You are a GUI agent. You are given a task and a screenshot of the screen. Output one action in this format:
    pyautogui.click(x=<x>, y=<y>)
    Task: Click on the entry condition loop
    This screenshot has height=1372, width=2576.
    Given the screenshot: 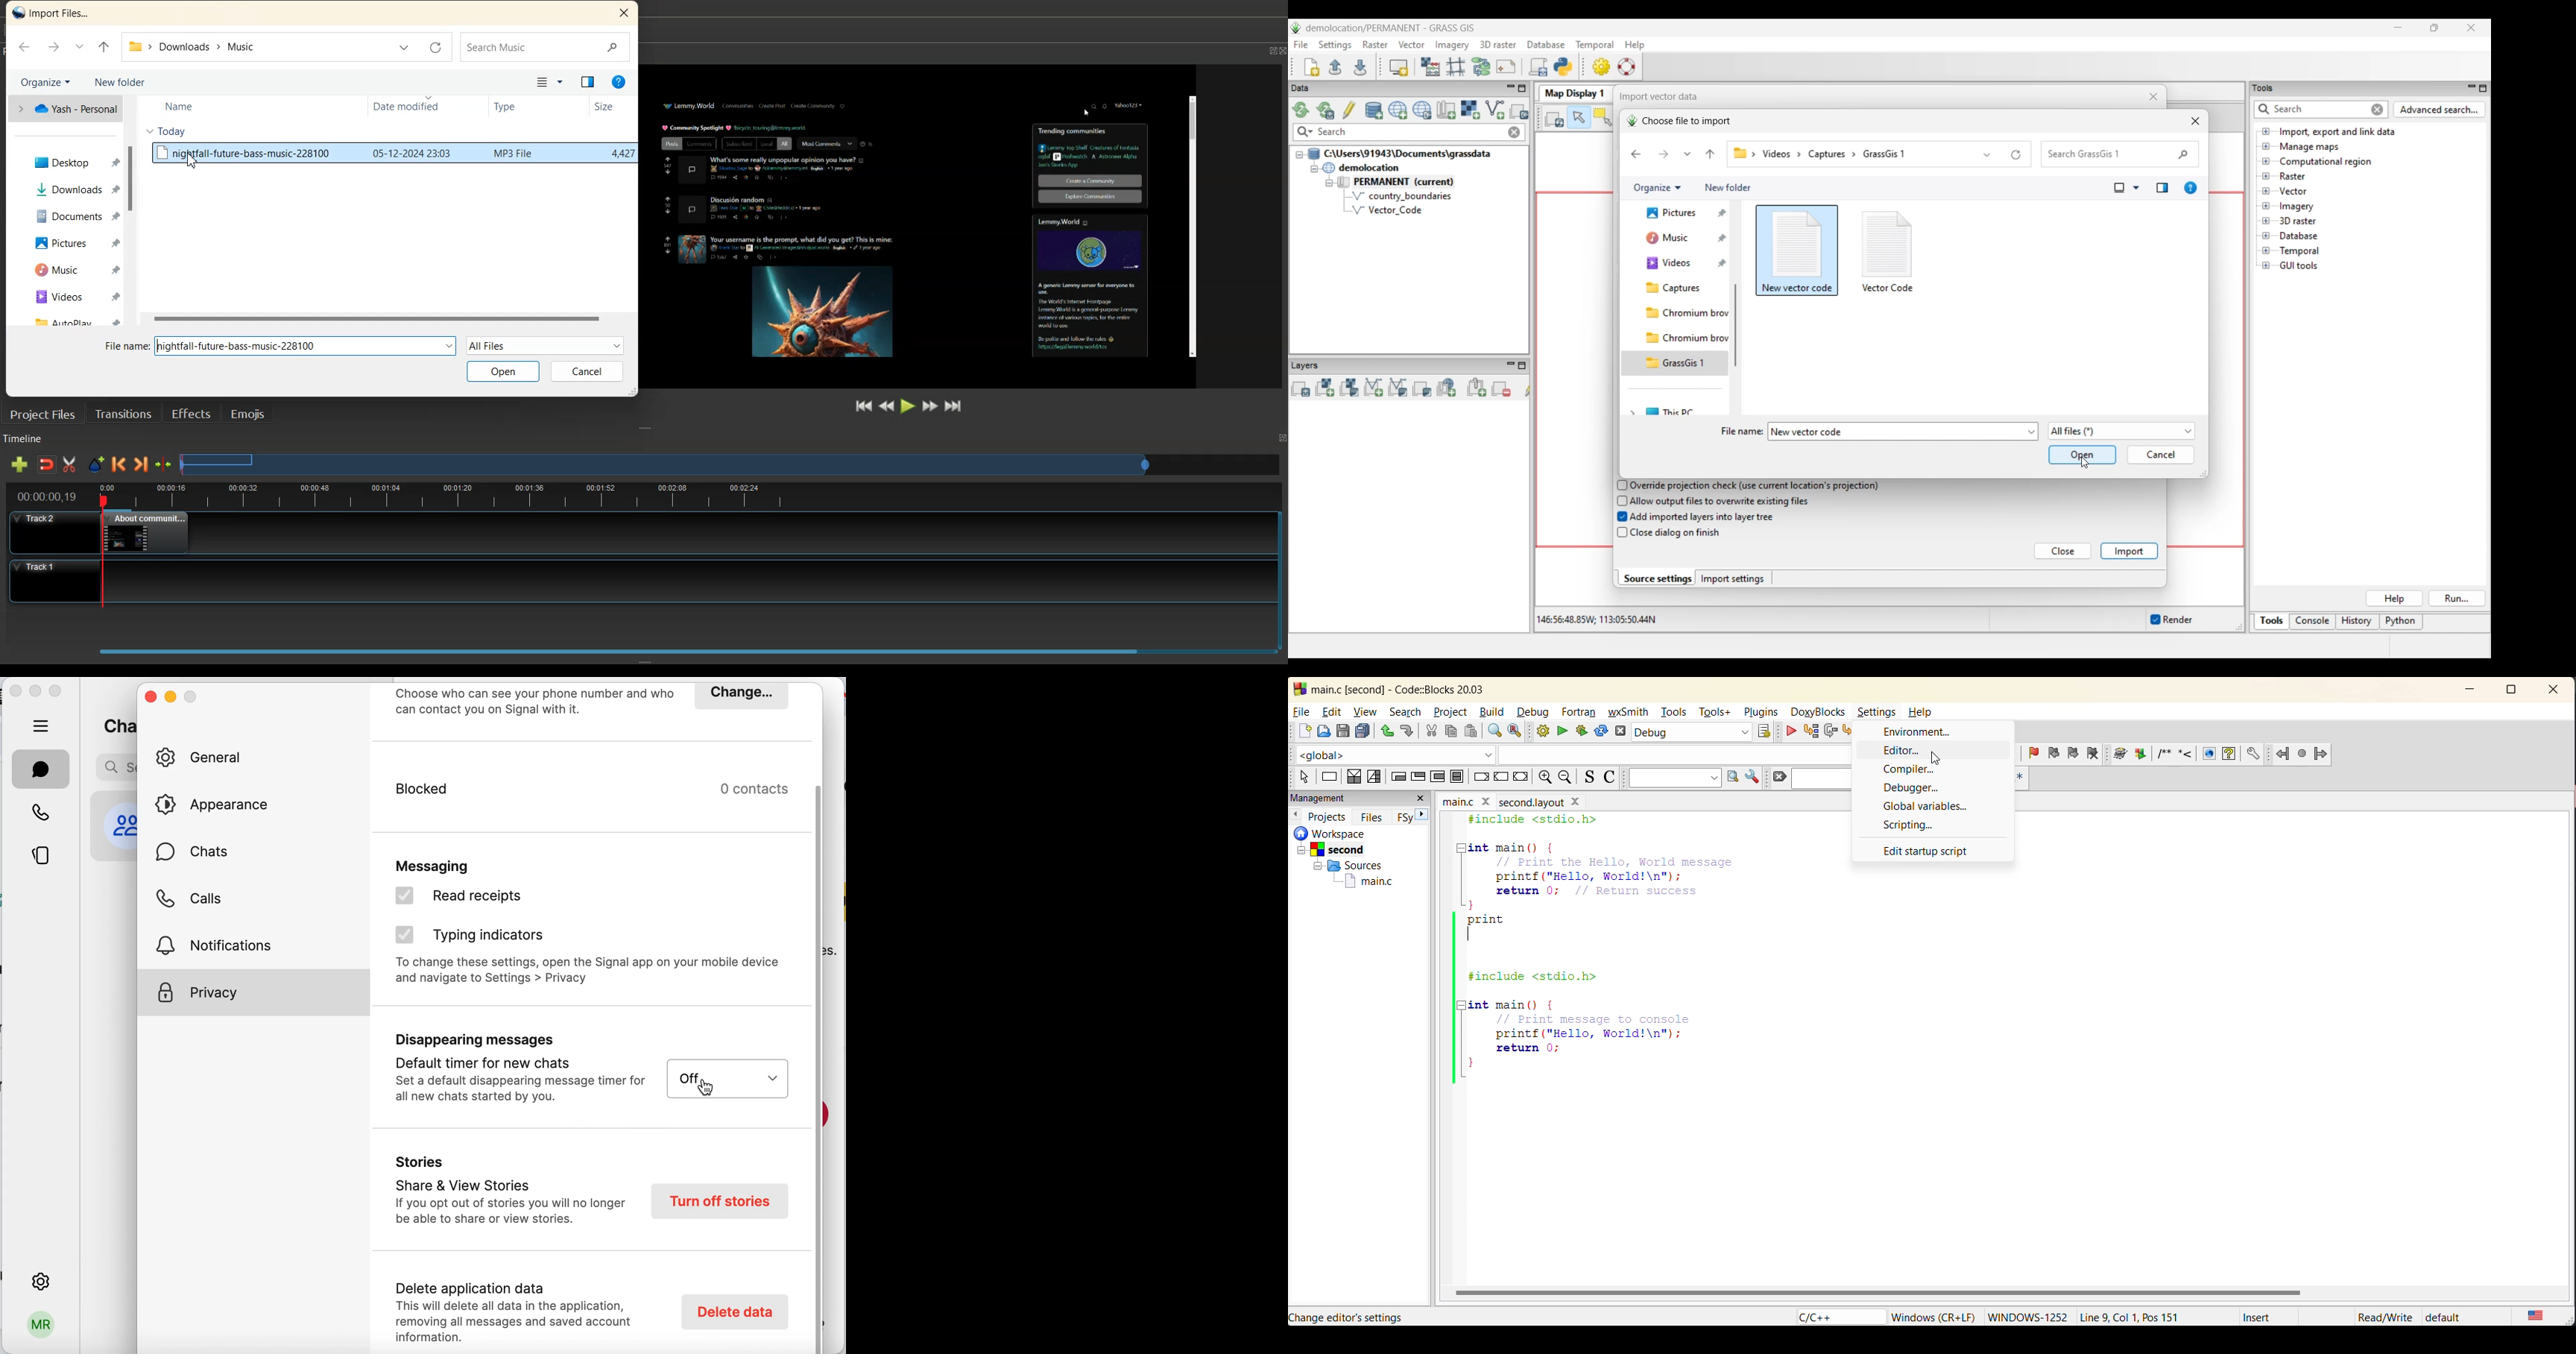 What is the action you would take?
    pyautogui.click(x=1397, y=777)
    